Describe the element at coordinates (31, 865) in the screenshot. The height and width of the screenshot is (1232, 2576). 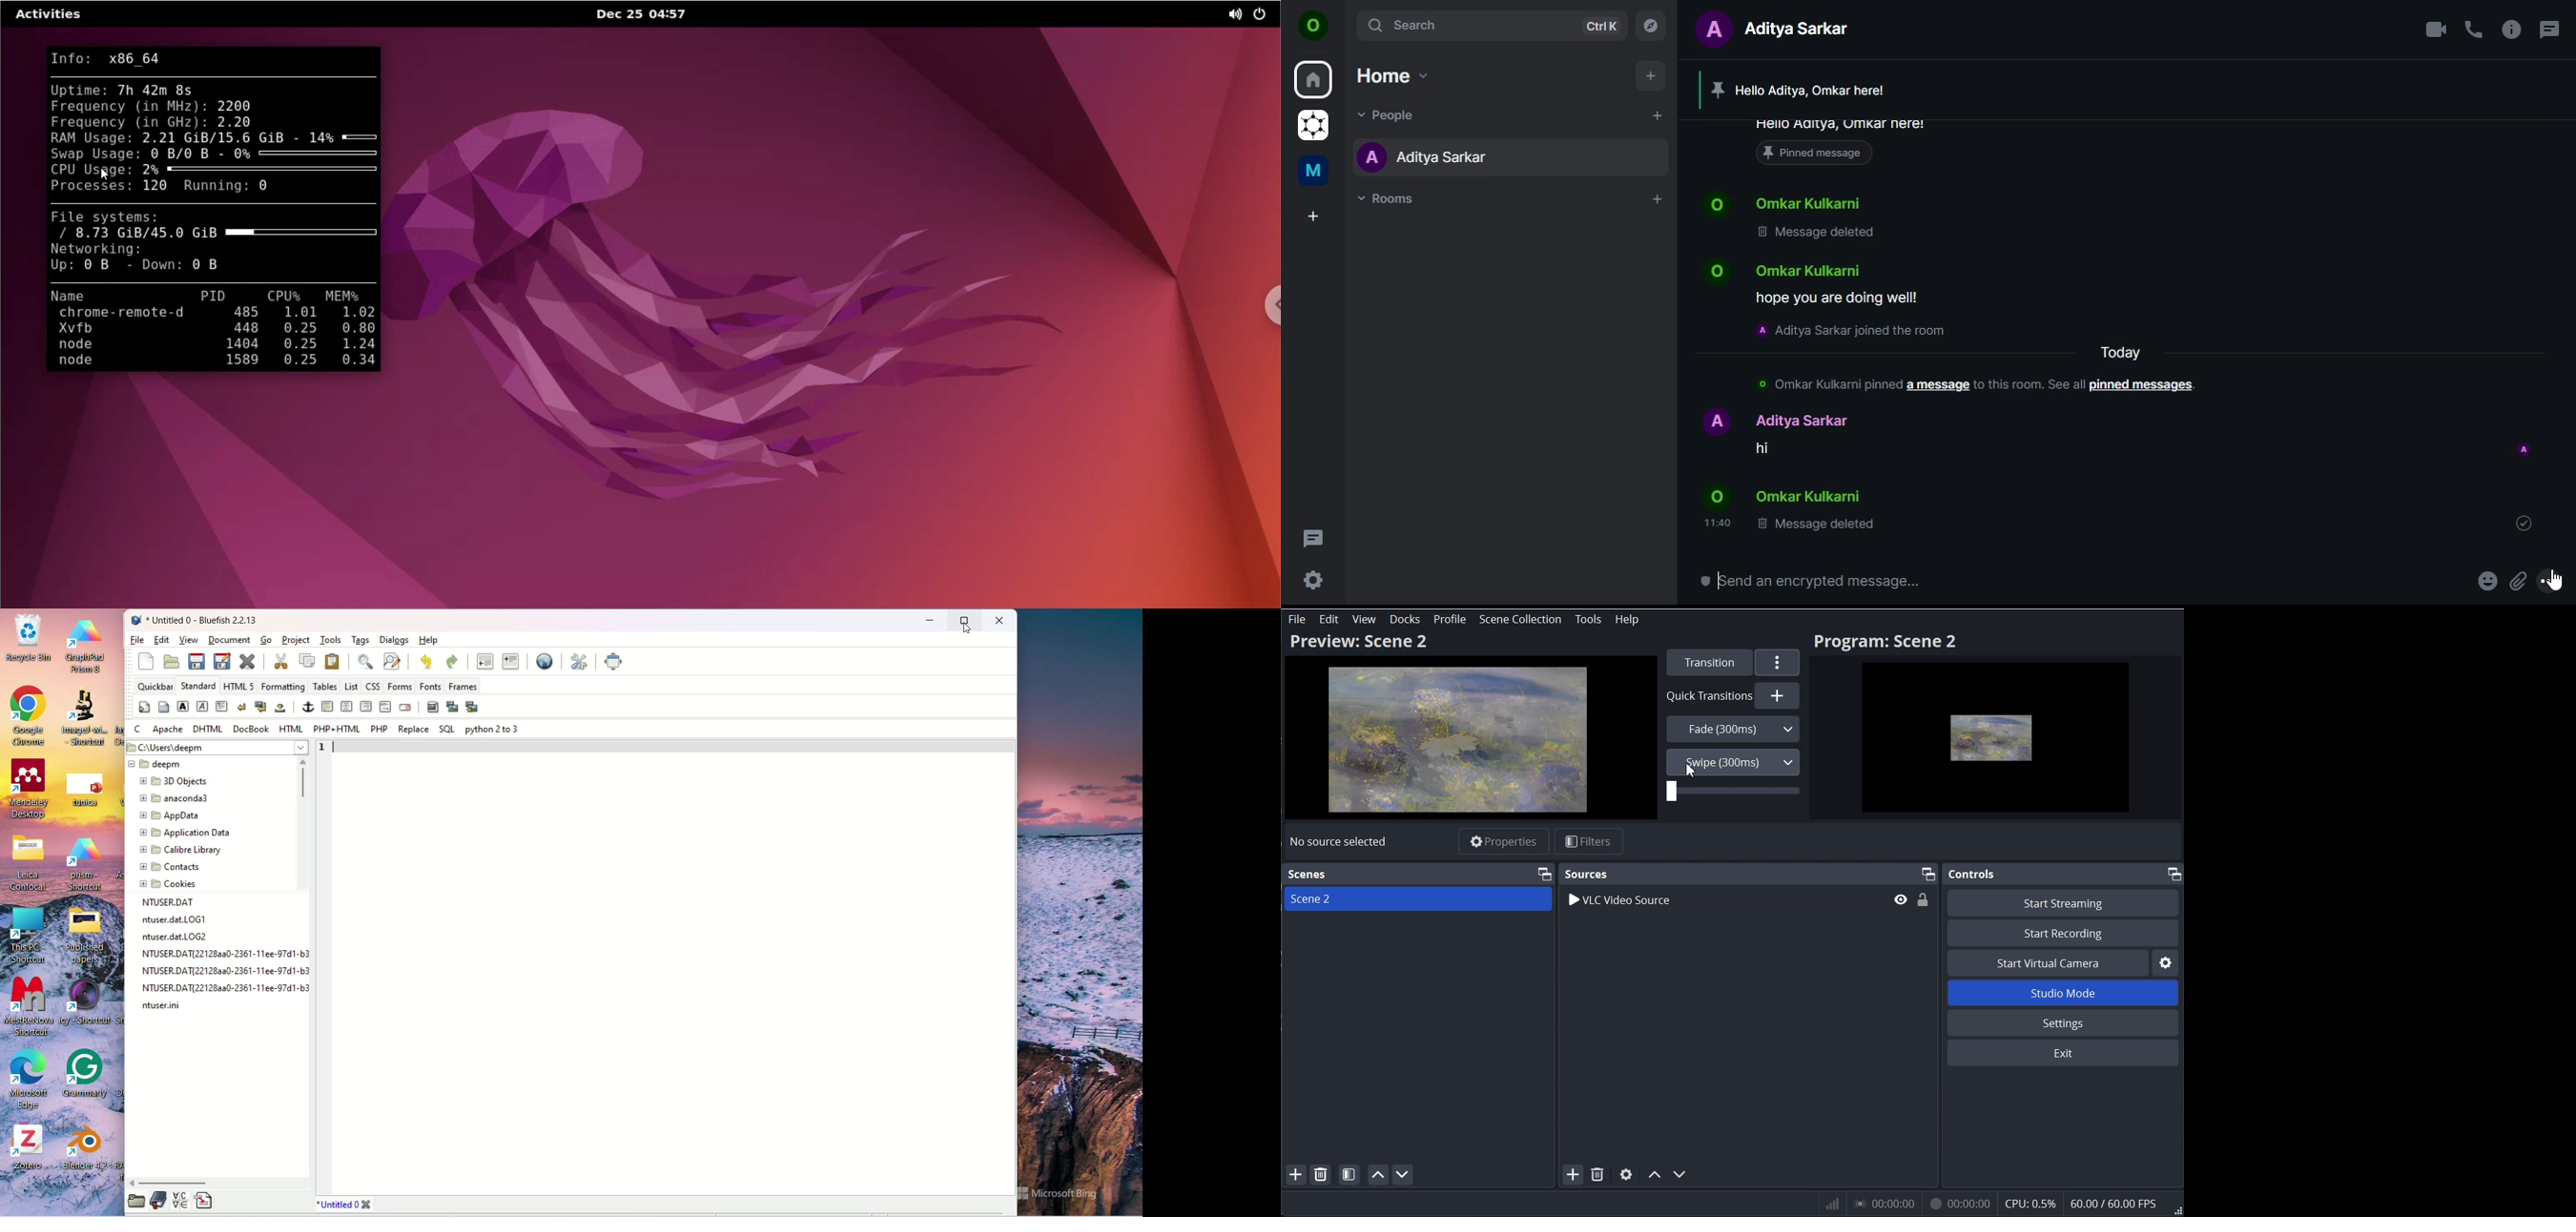
I see `leica confocal` at that location.